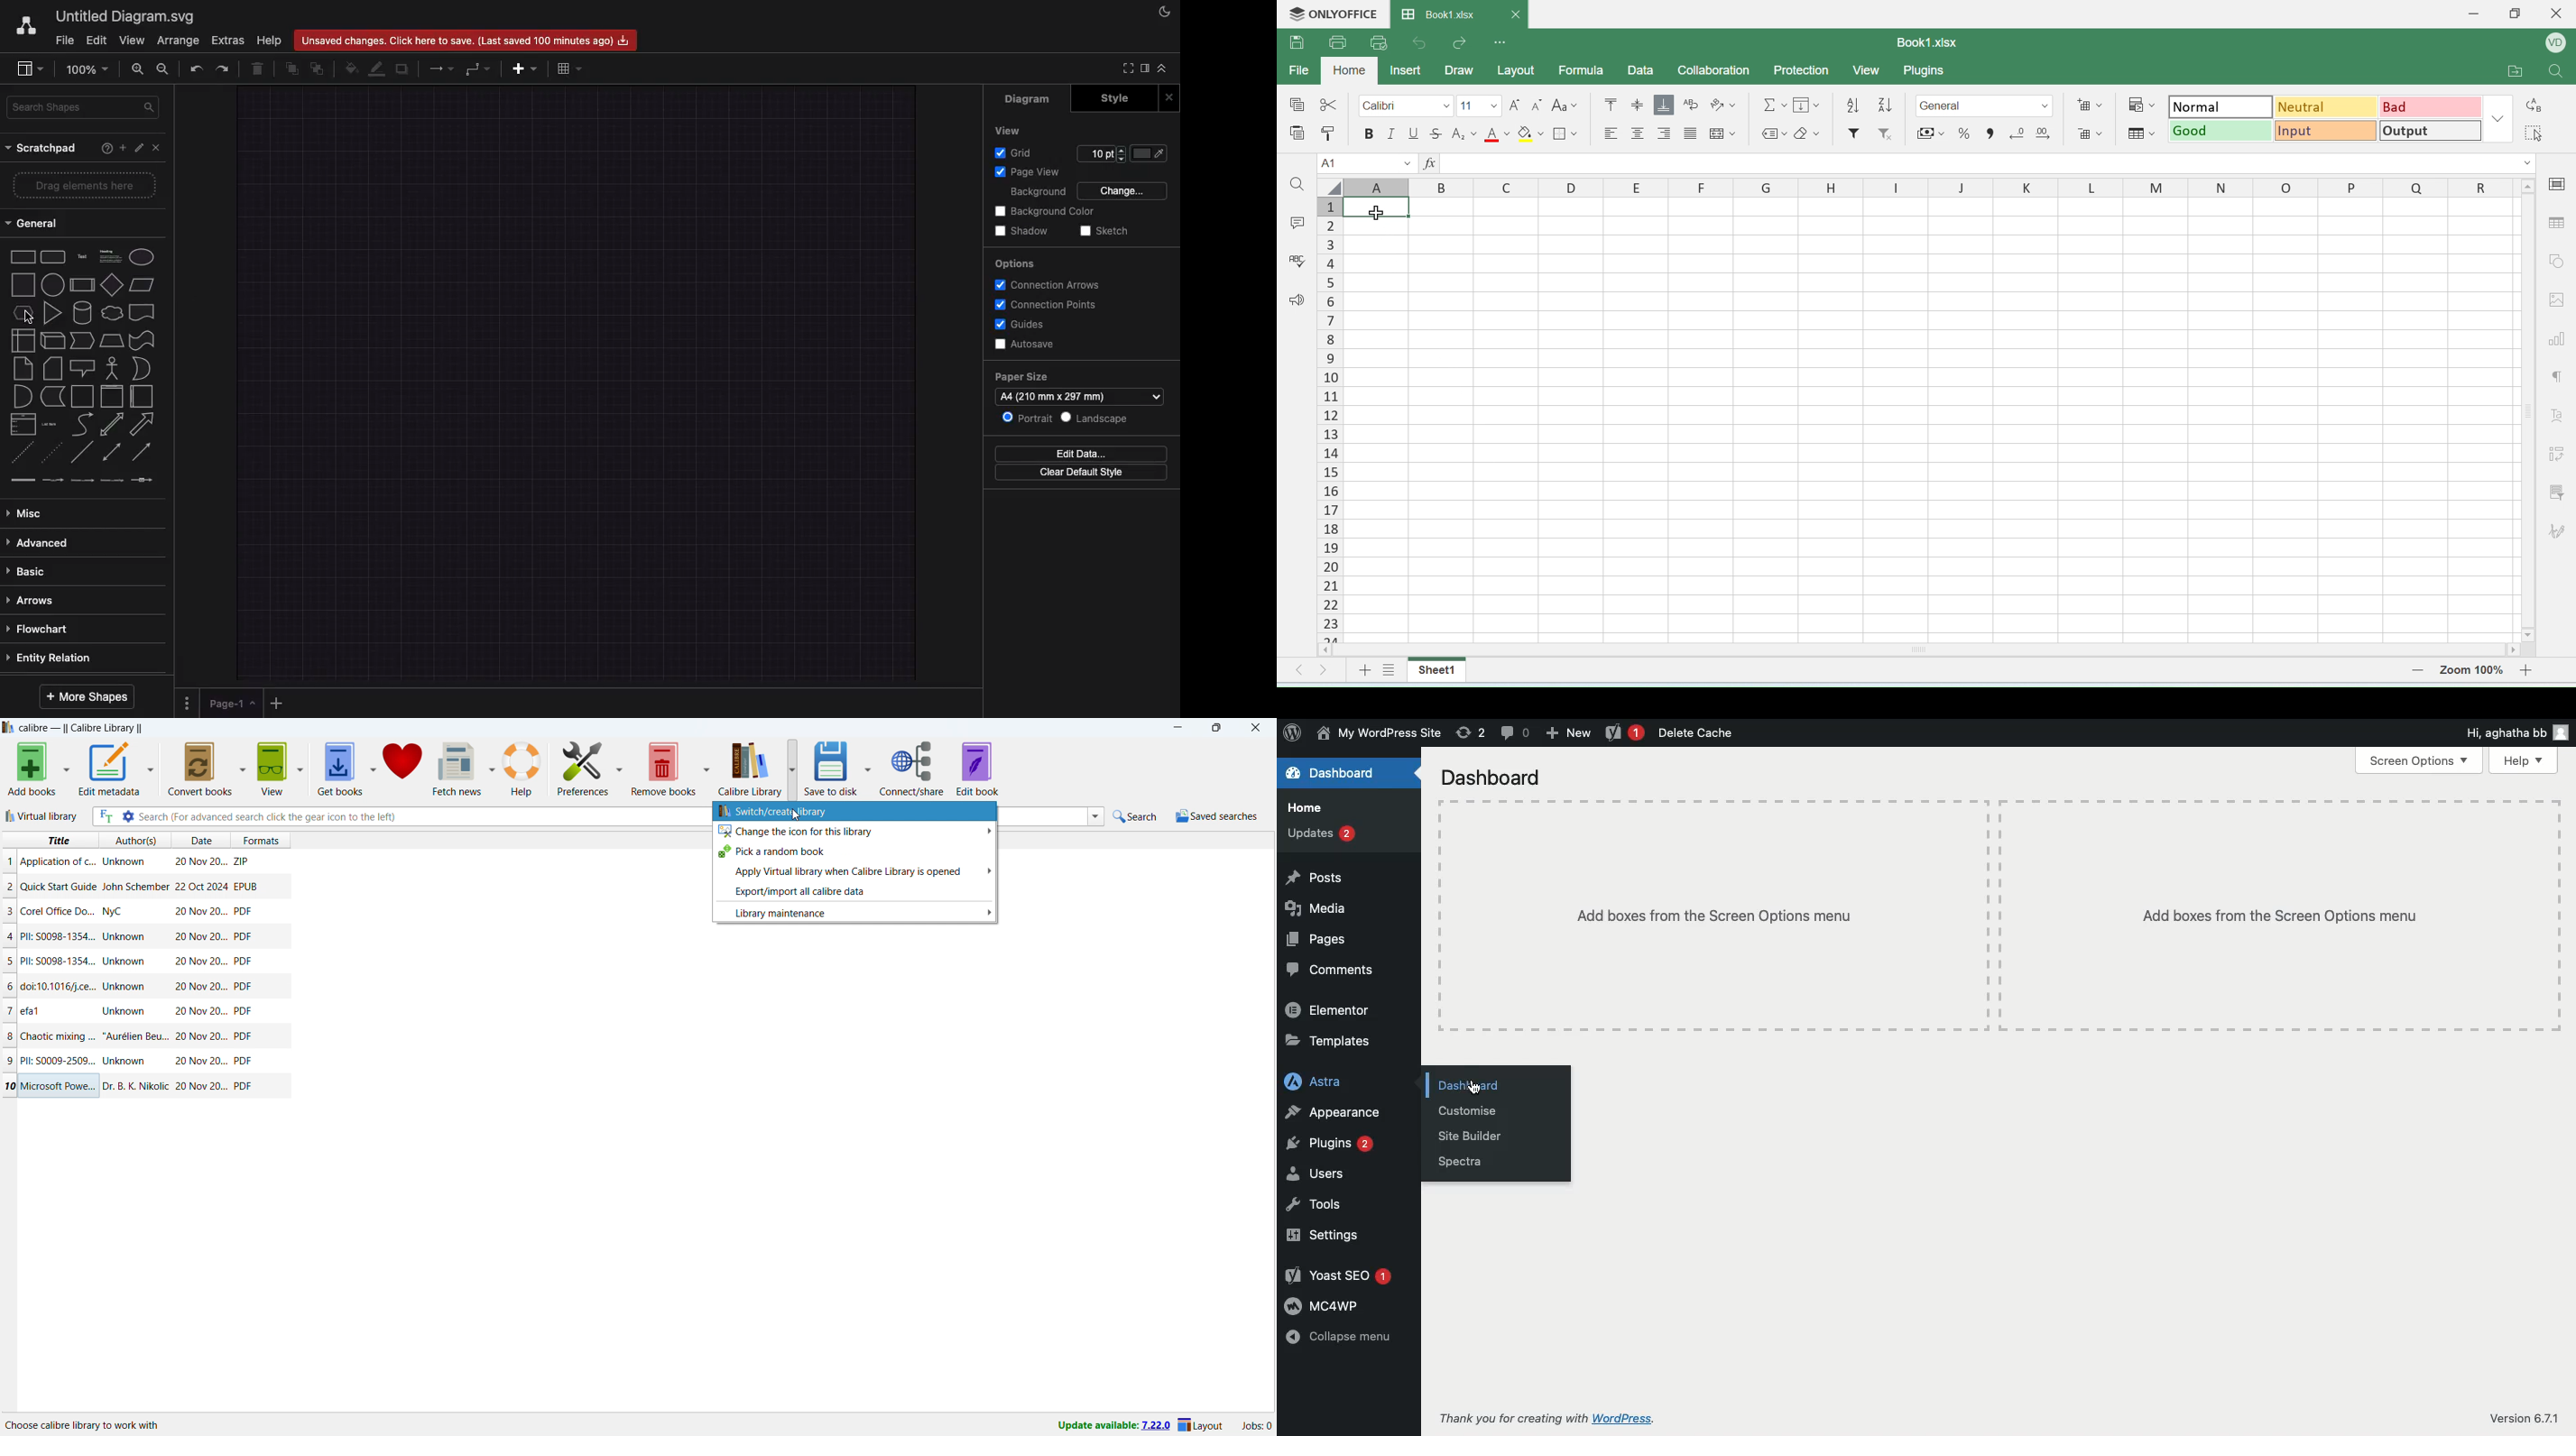 The height and width of the screenshot is (1456, 2576). What do you see at coordinates (88, 184) in the screenshot?
I see `Drag elements here` at bounding box center [88, 184].